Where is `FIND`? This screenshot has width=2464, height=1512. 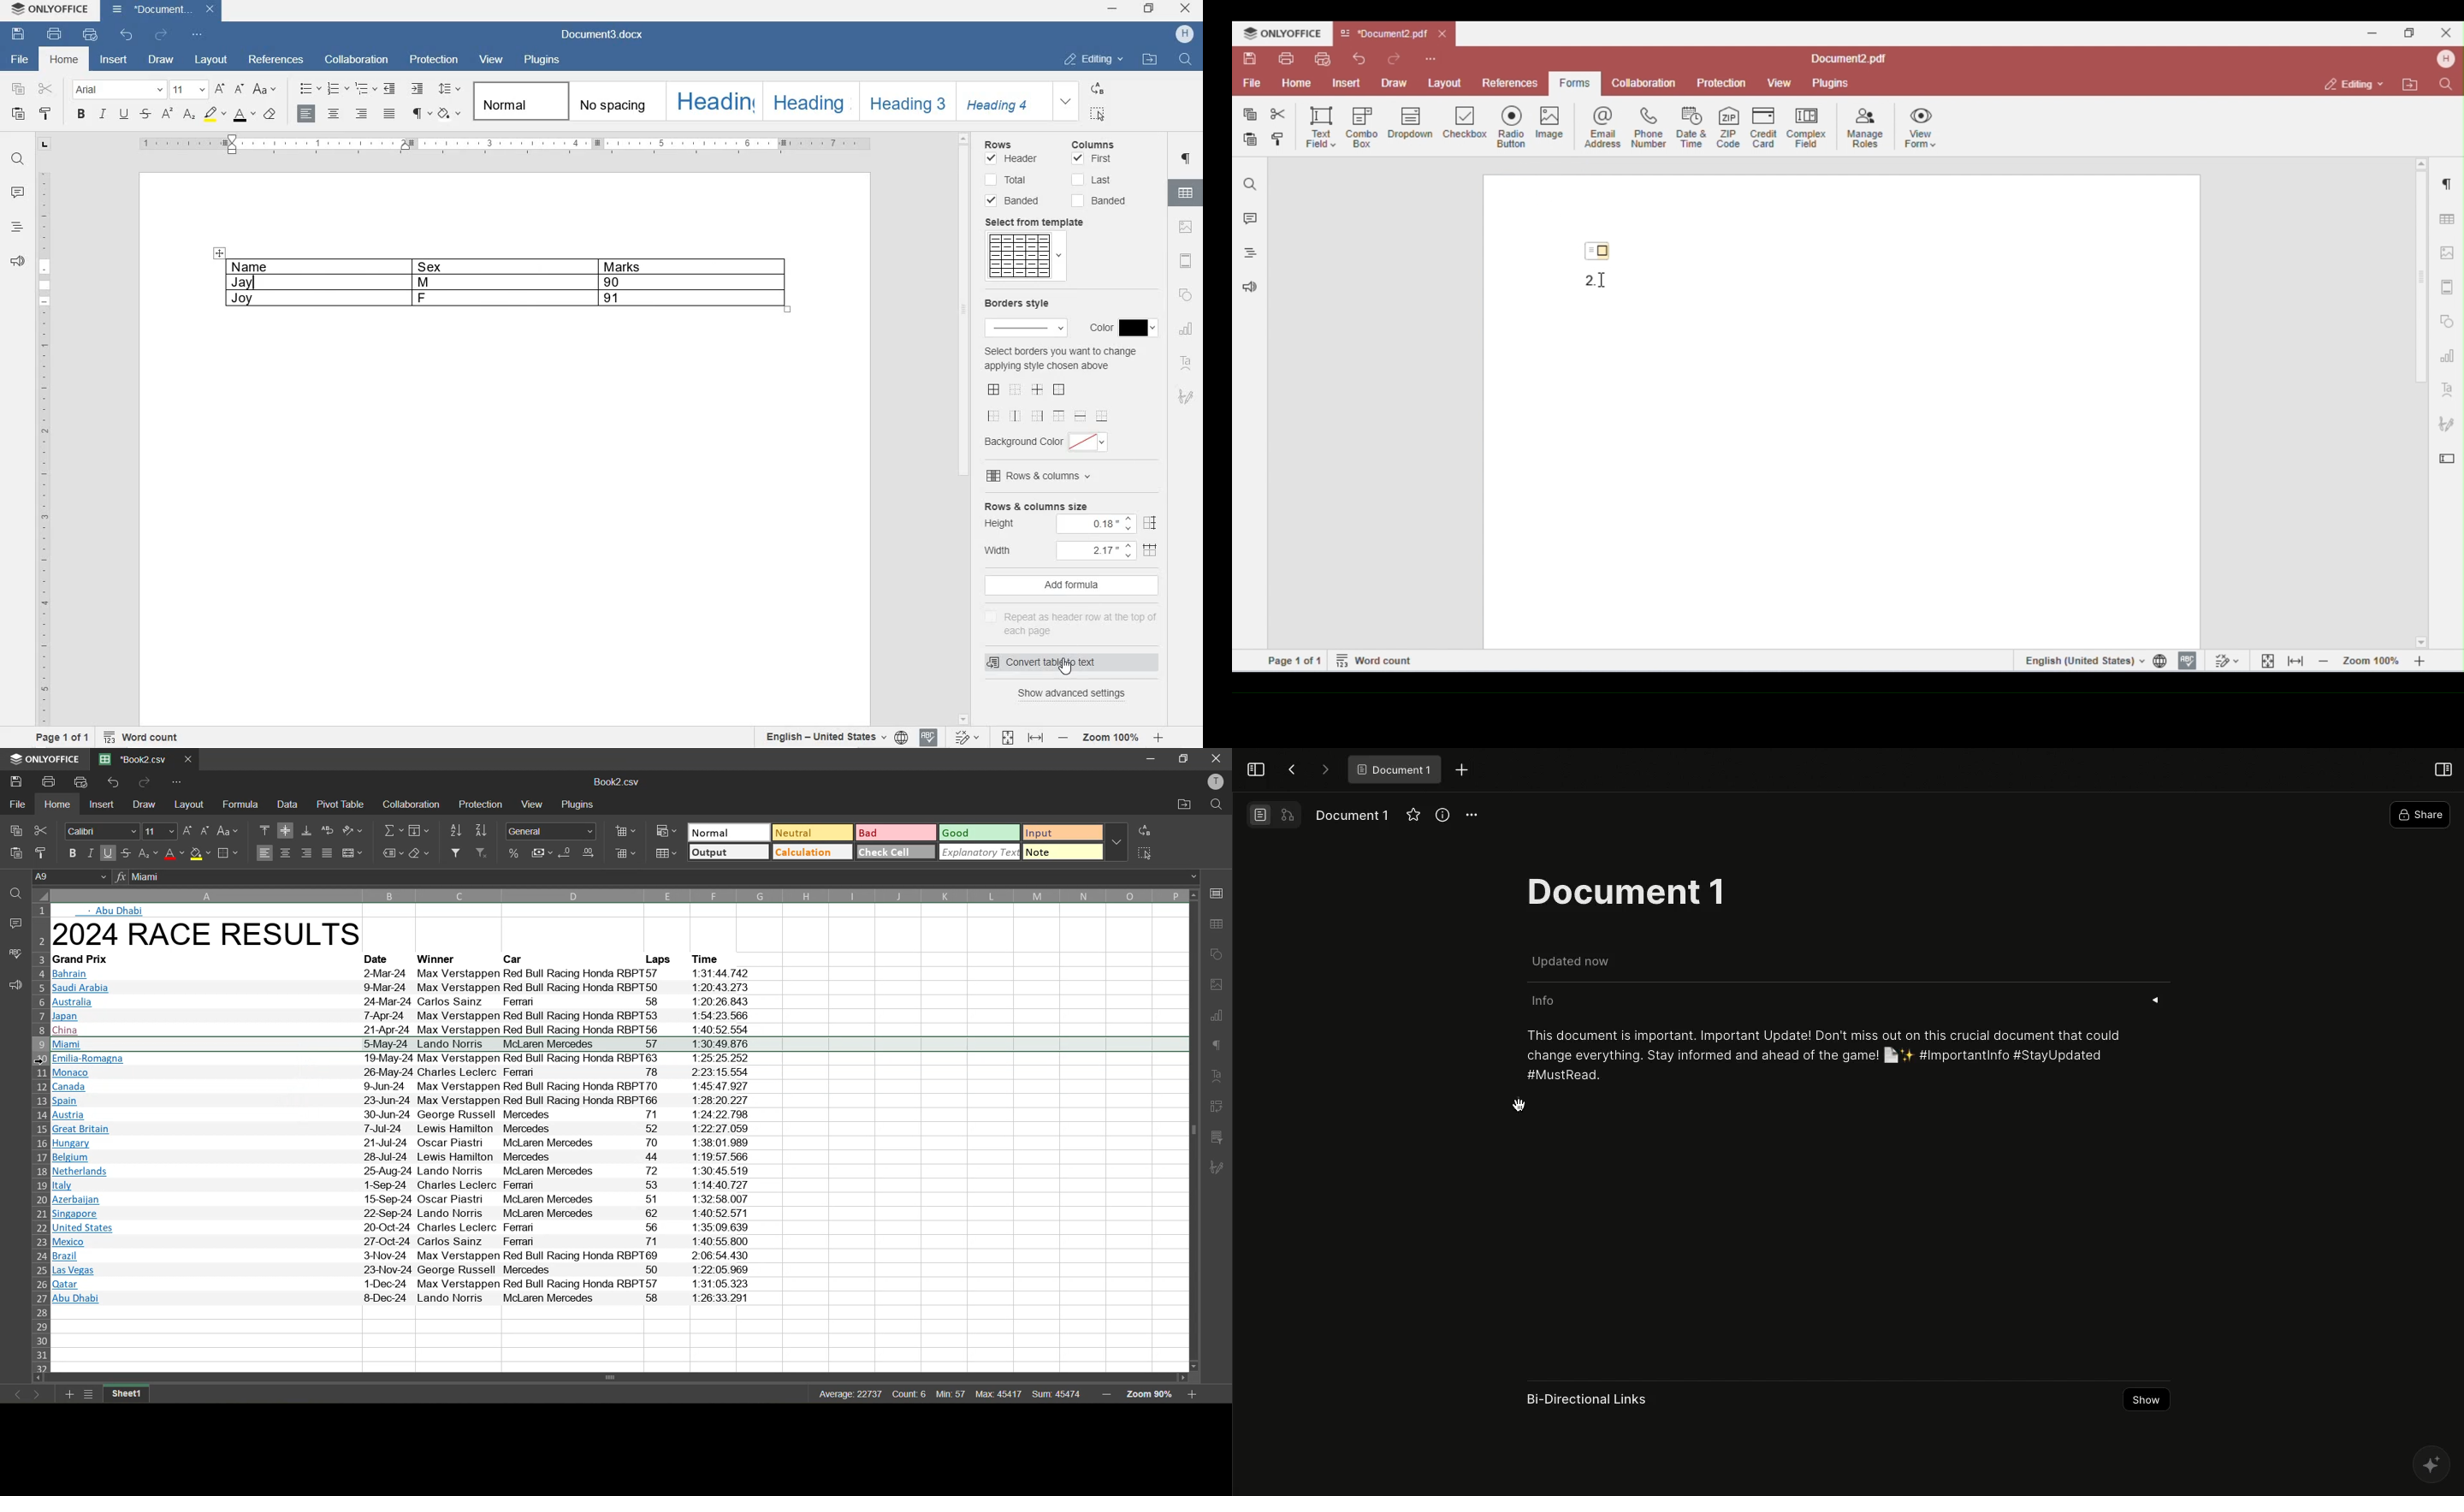 FIND is located at coordinates (1185, 60).